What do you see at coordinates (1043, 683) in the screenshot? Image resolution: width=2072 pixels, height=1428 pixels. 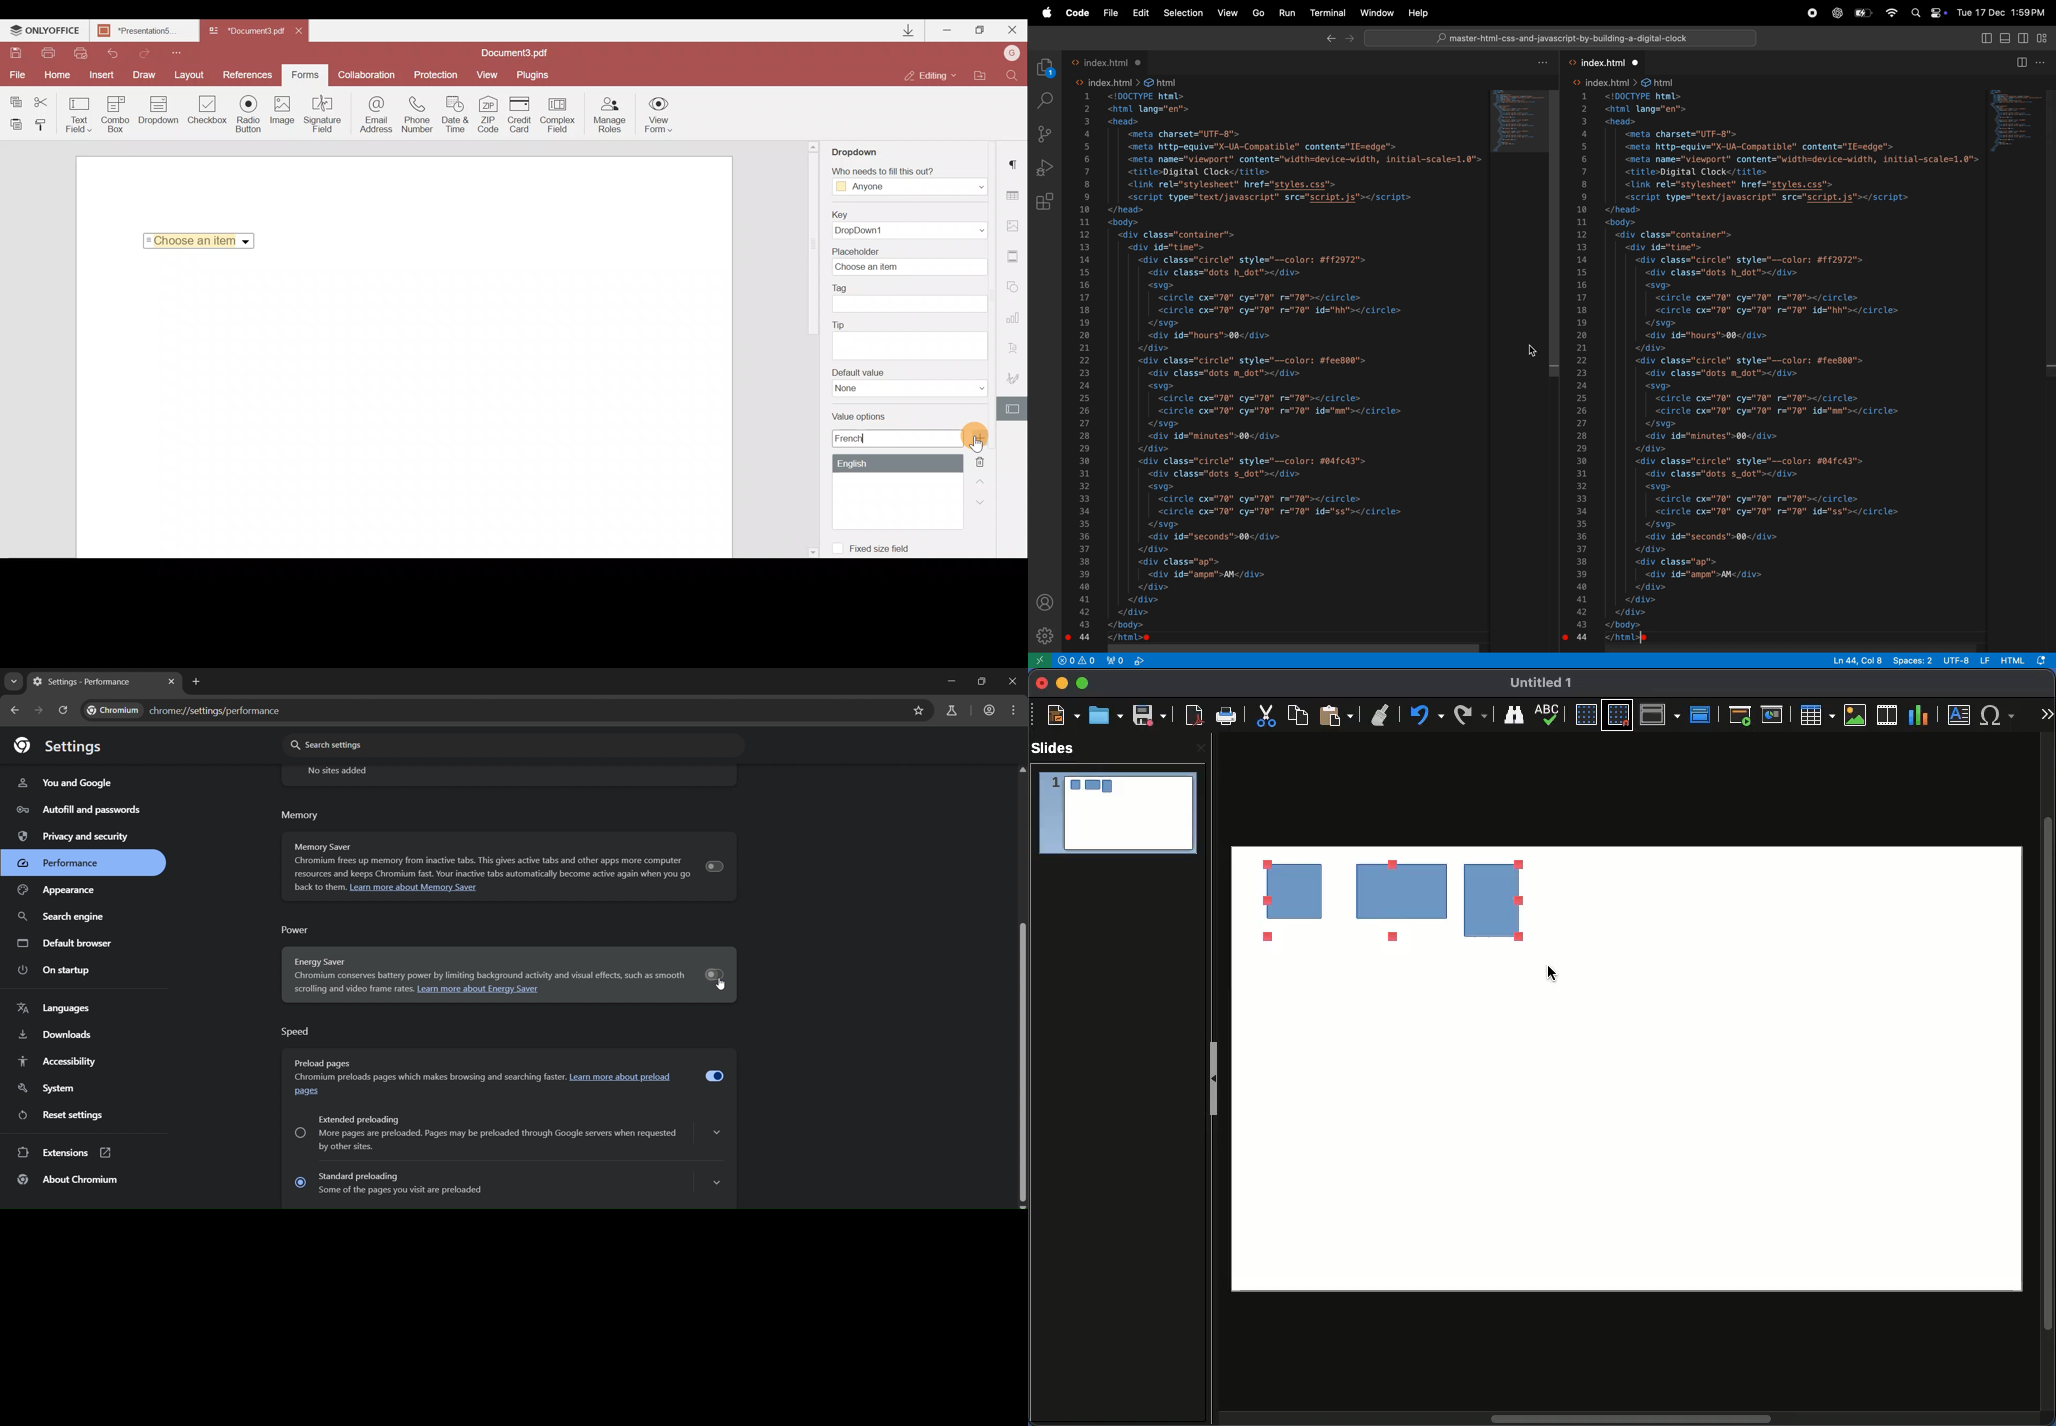 I see `Close` at bounding box center [1043, 683].